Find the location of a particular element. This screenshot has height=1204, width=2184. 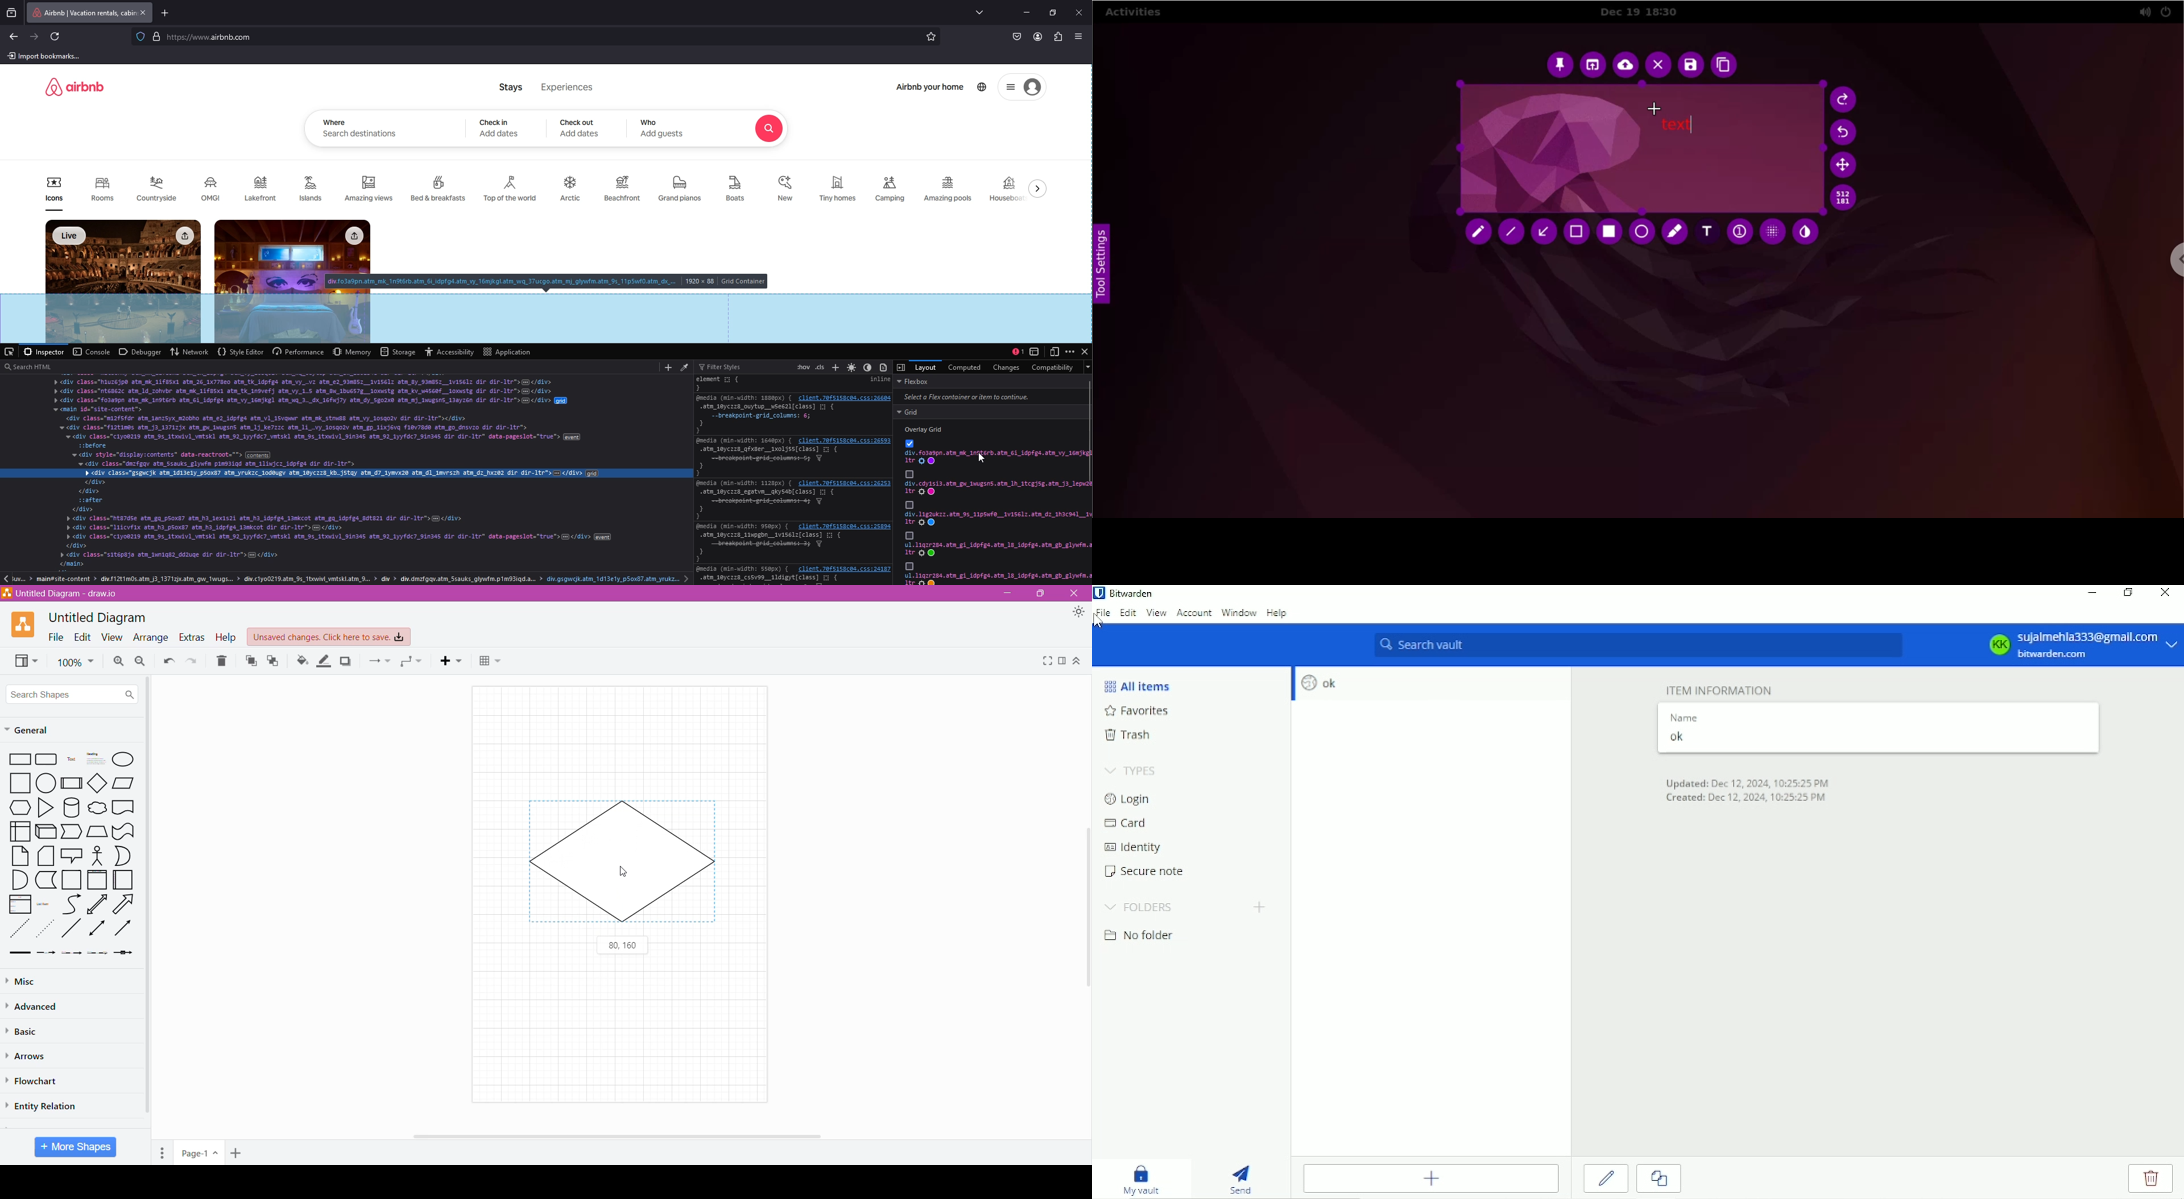

Diamond is located at coordinates (98, 784).